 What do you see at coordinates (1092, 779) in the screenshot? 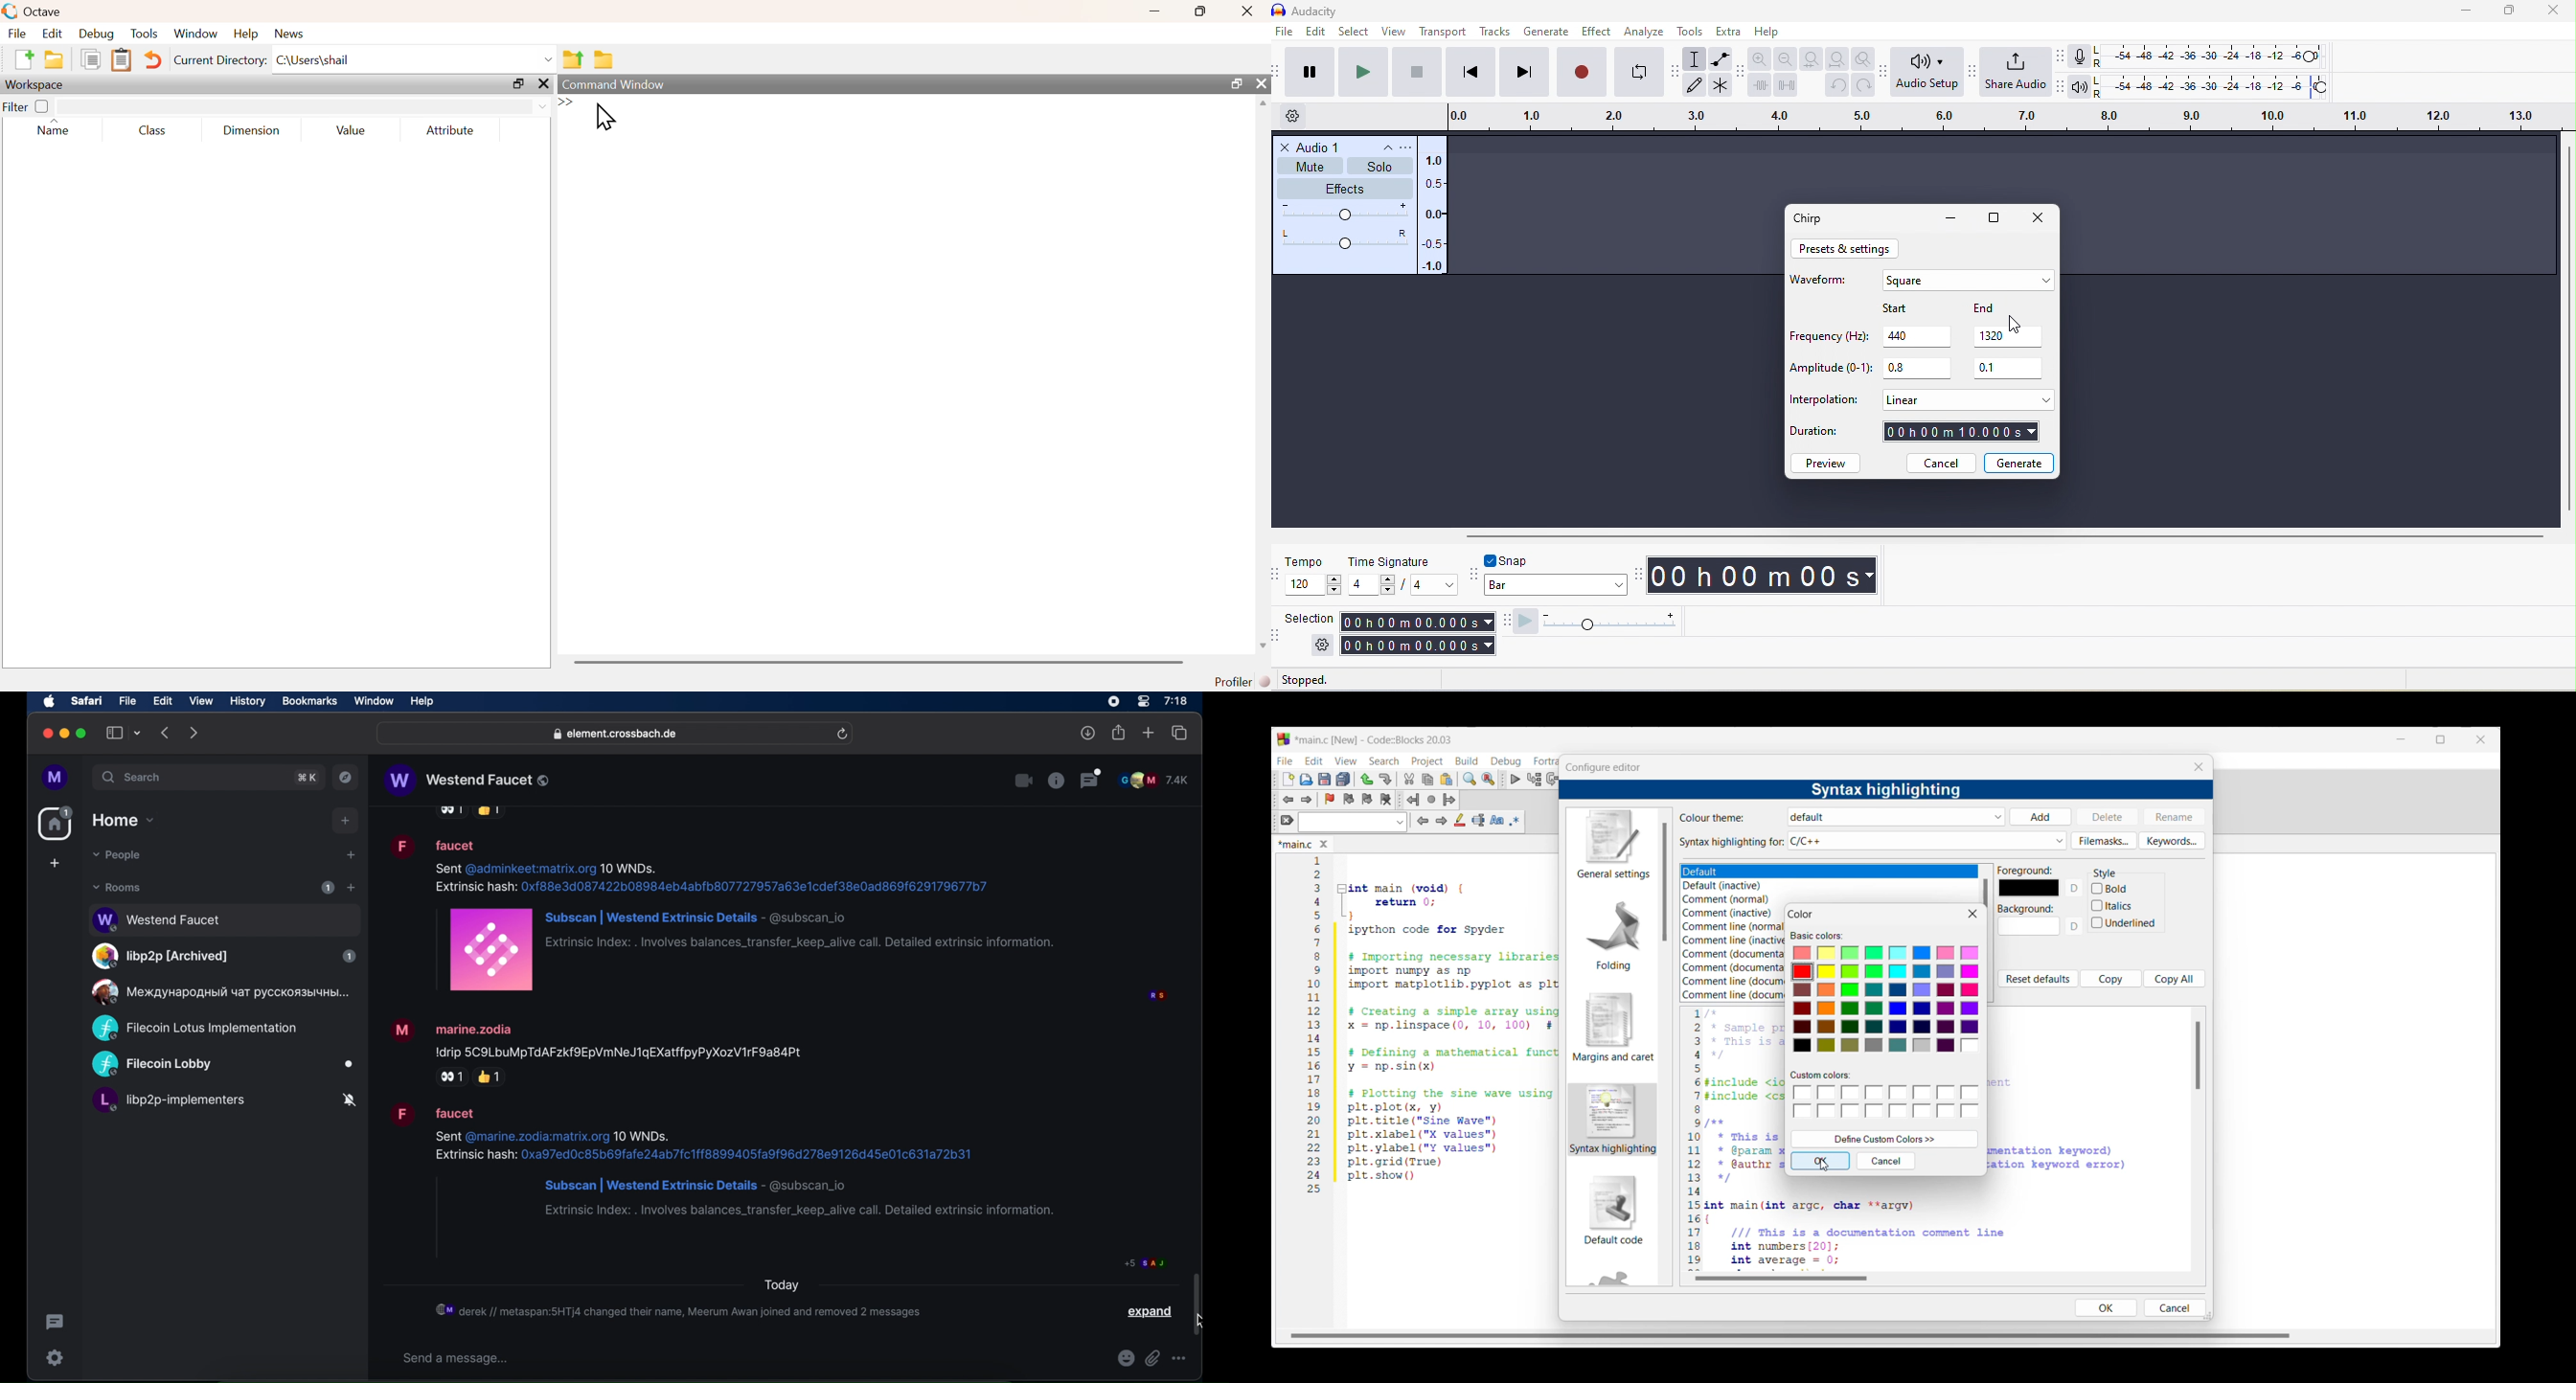
I see `threads` at bounding box center [1092, 779].